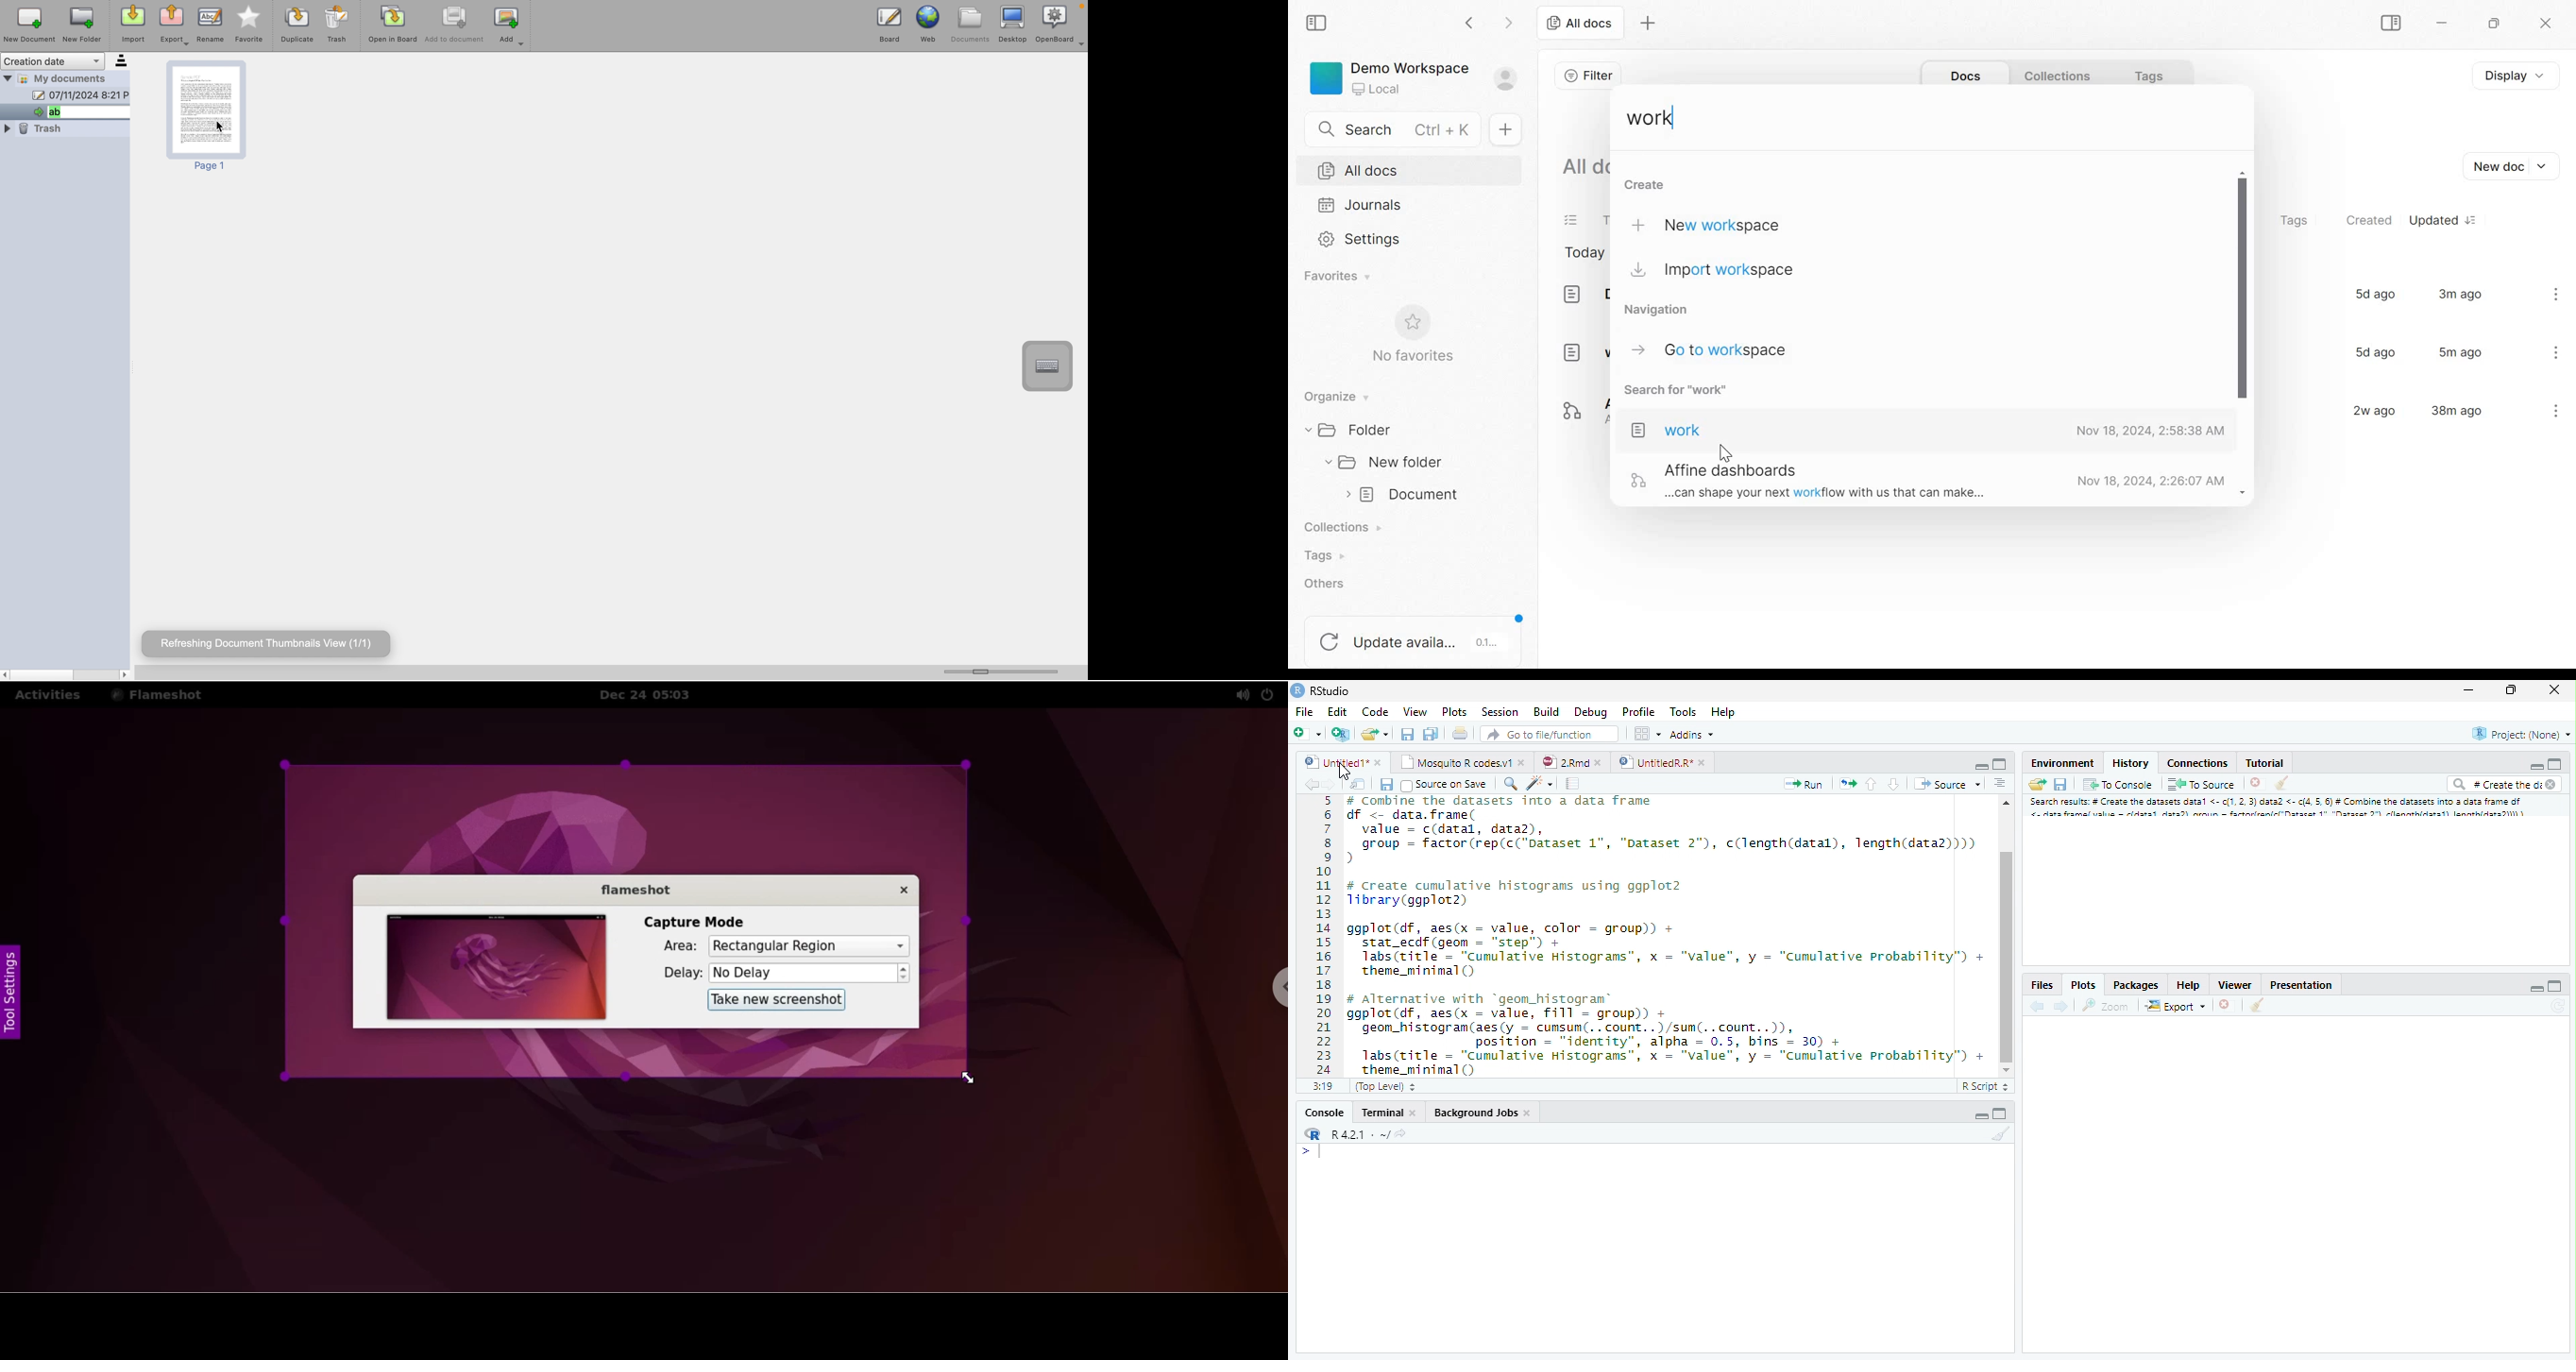 This screenshot has width=2576, height=1372. What do you see at coordinates (1569, 760) in the screenshot?
I see `2.Rmd` at bounding box center [1569, 760].